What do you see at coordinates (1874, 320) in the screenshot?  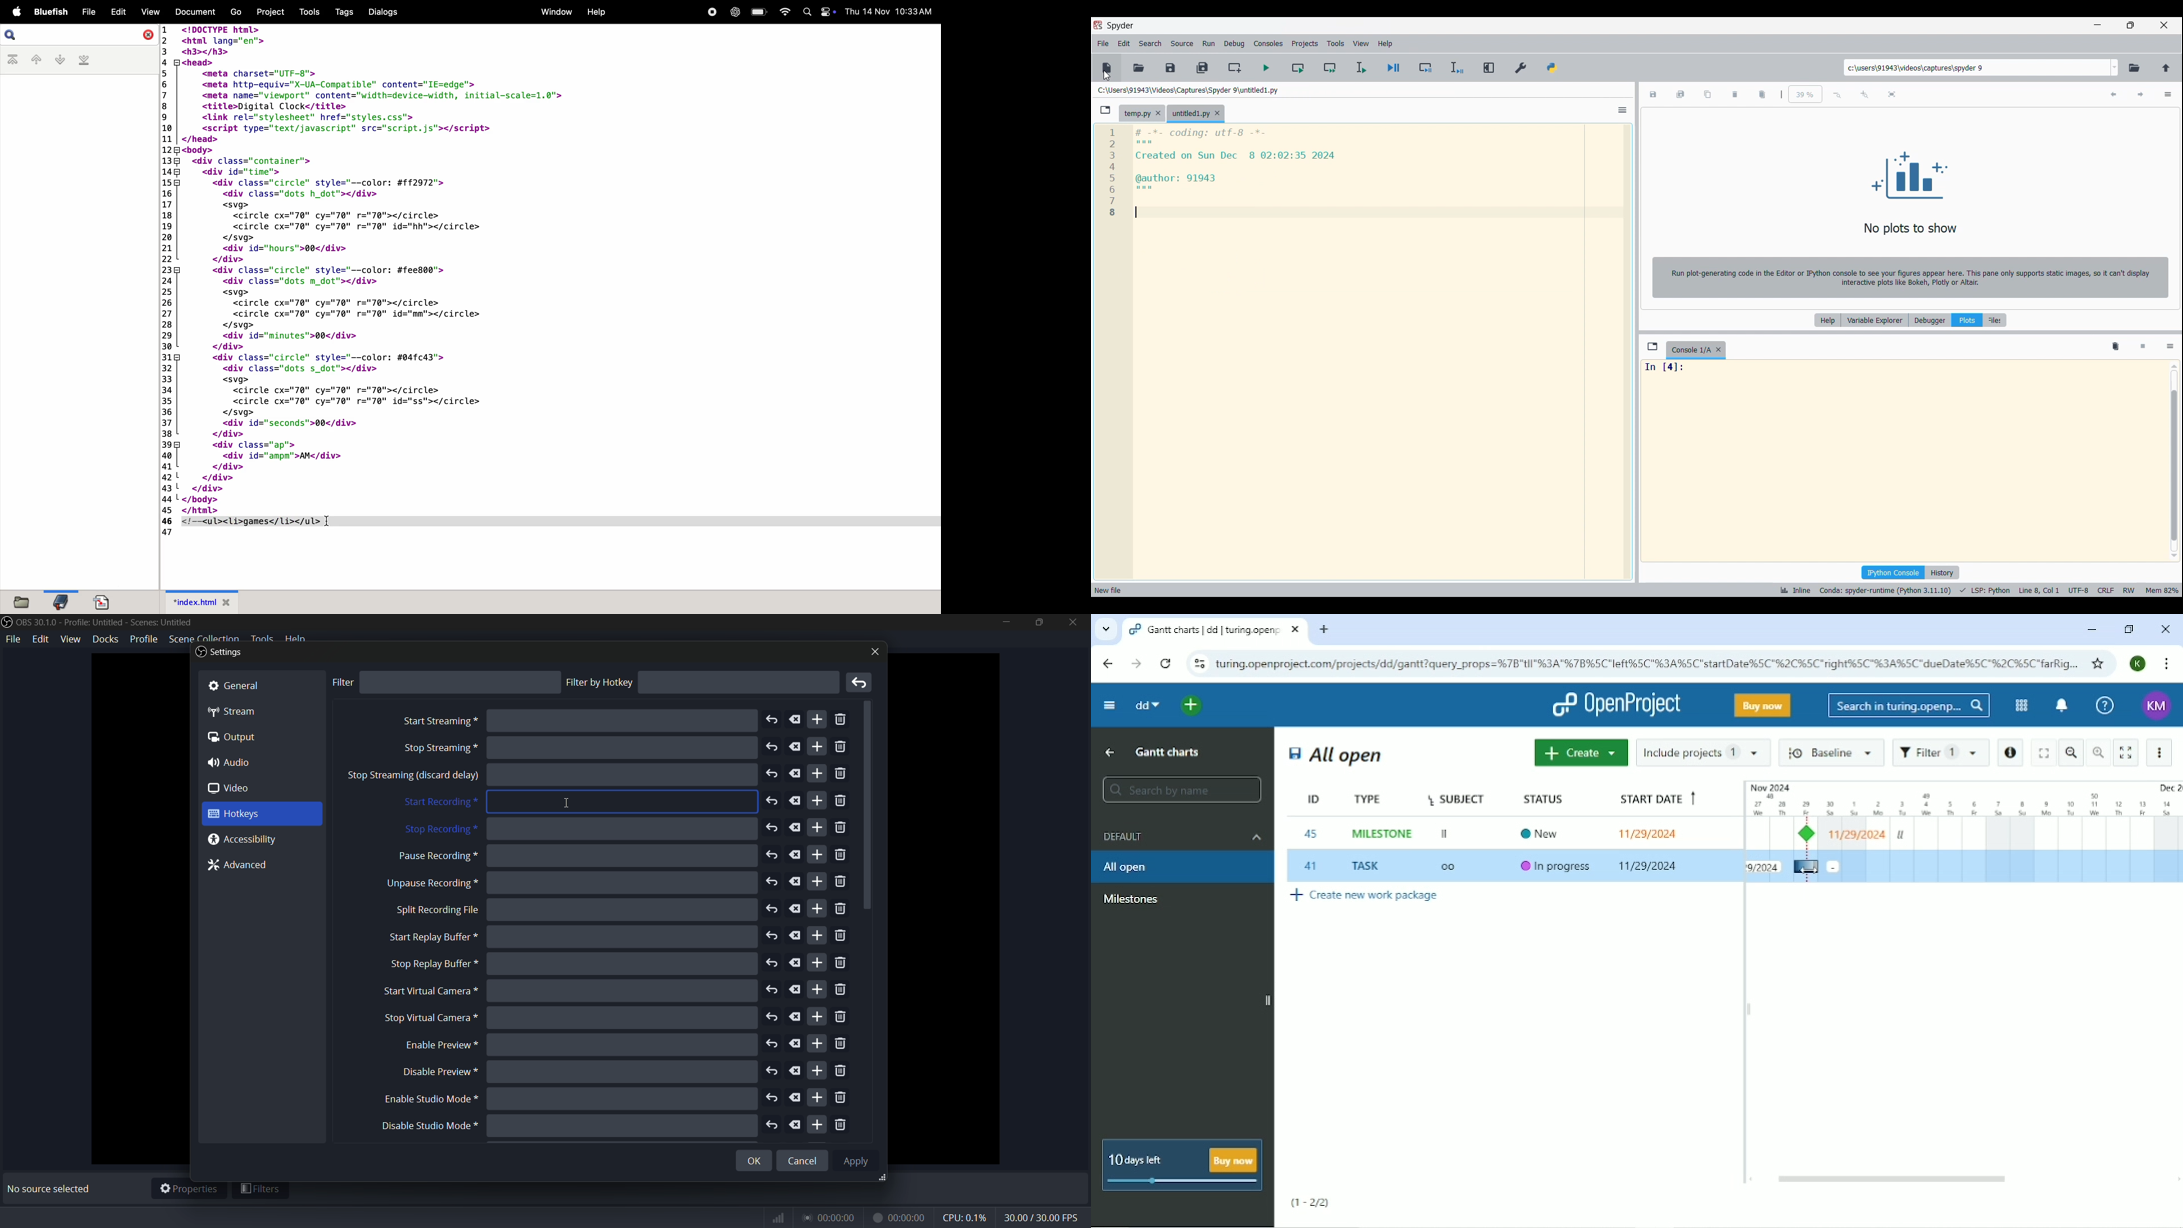 I see `Variable explorer` at bounding box center [1874, 320].